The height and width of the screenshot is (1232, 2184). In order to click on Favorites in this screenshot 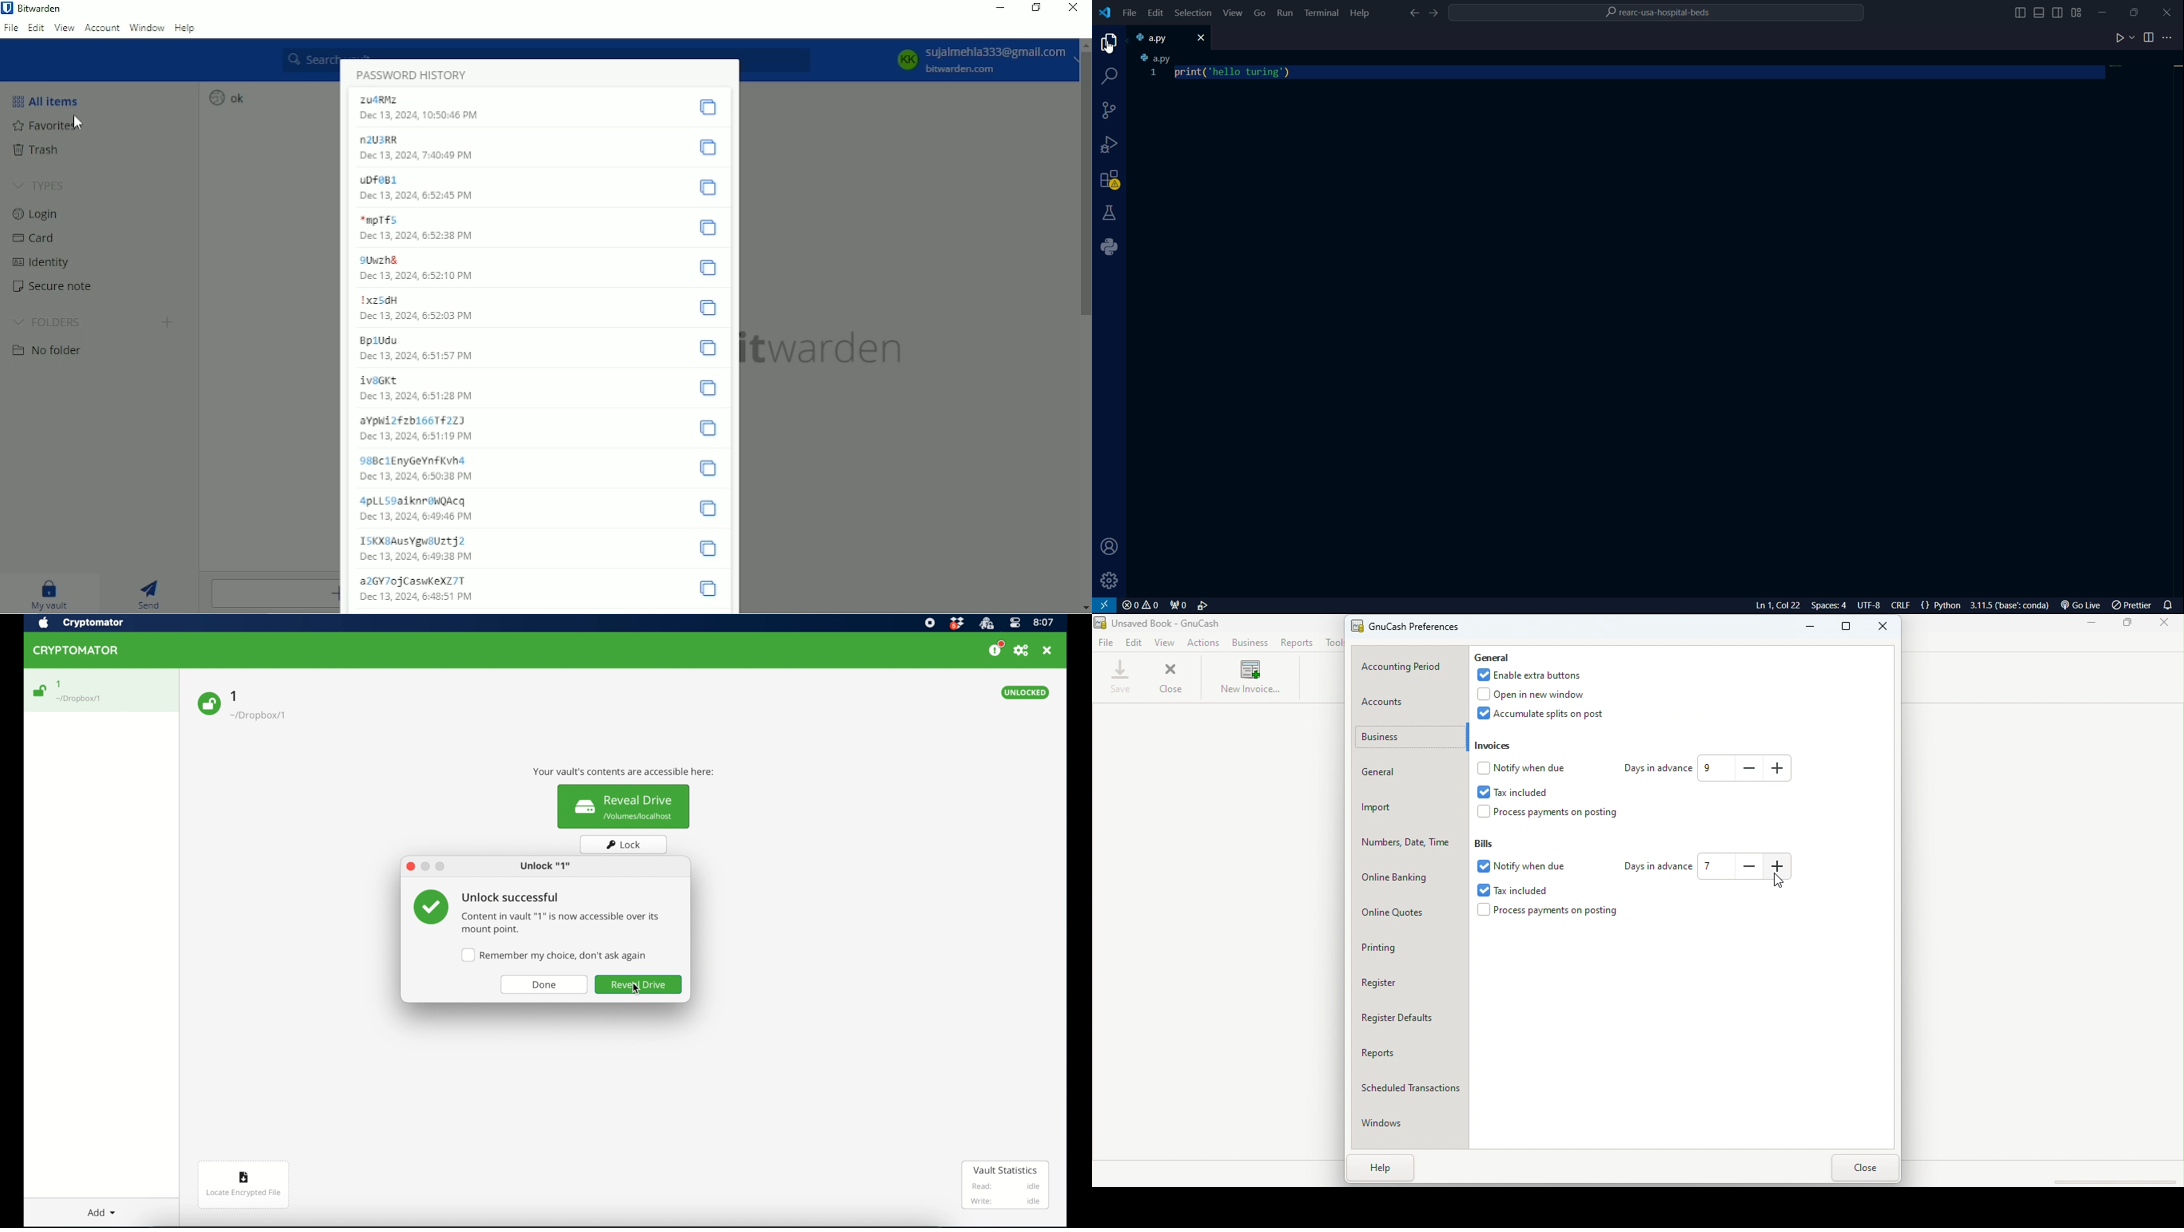, I will do `click(44, 127)`.